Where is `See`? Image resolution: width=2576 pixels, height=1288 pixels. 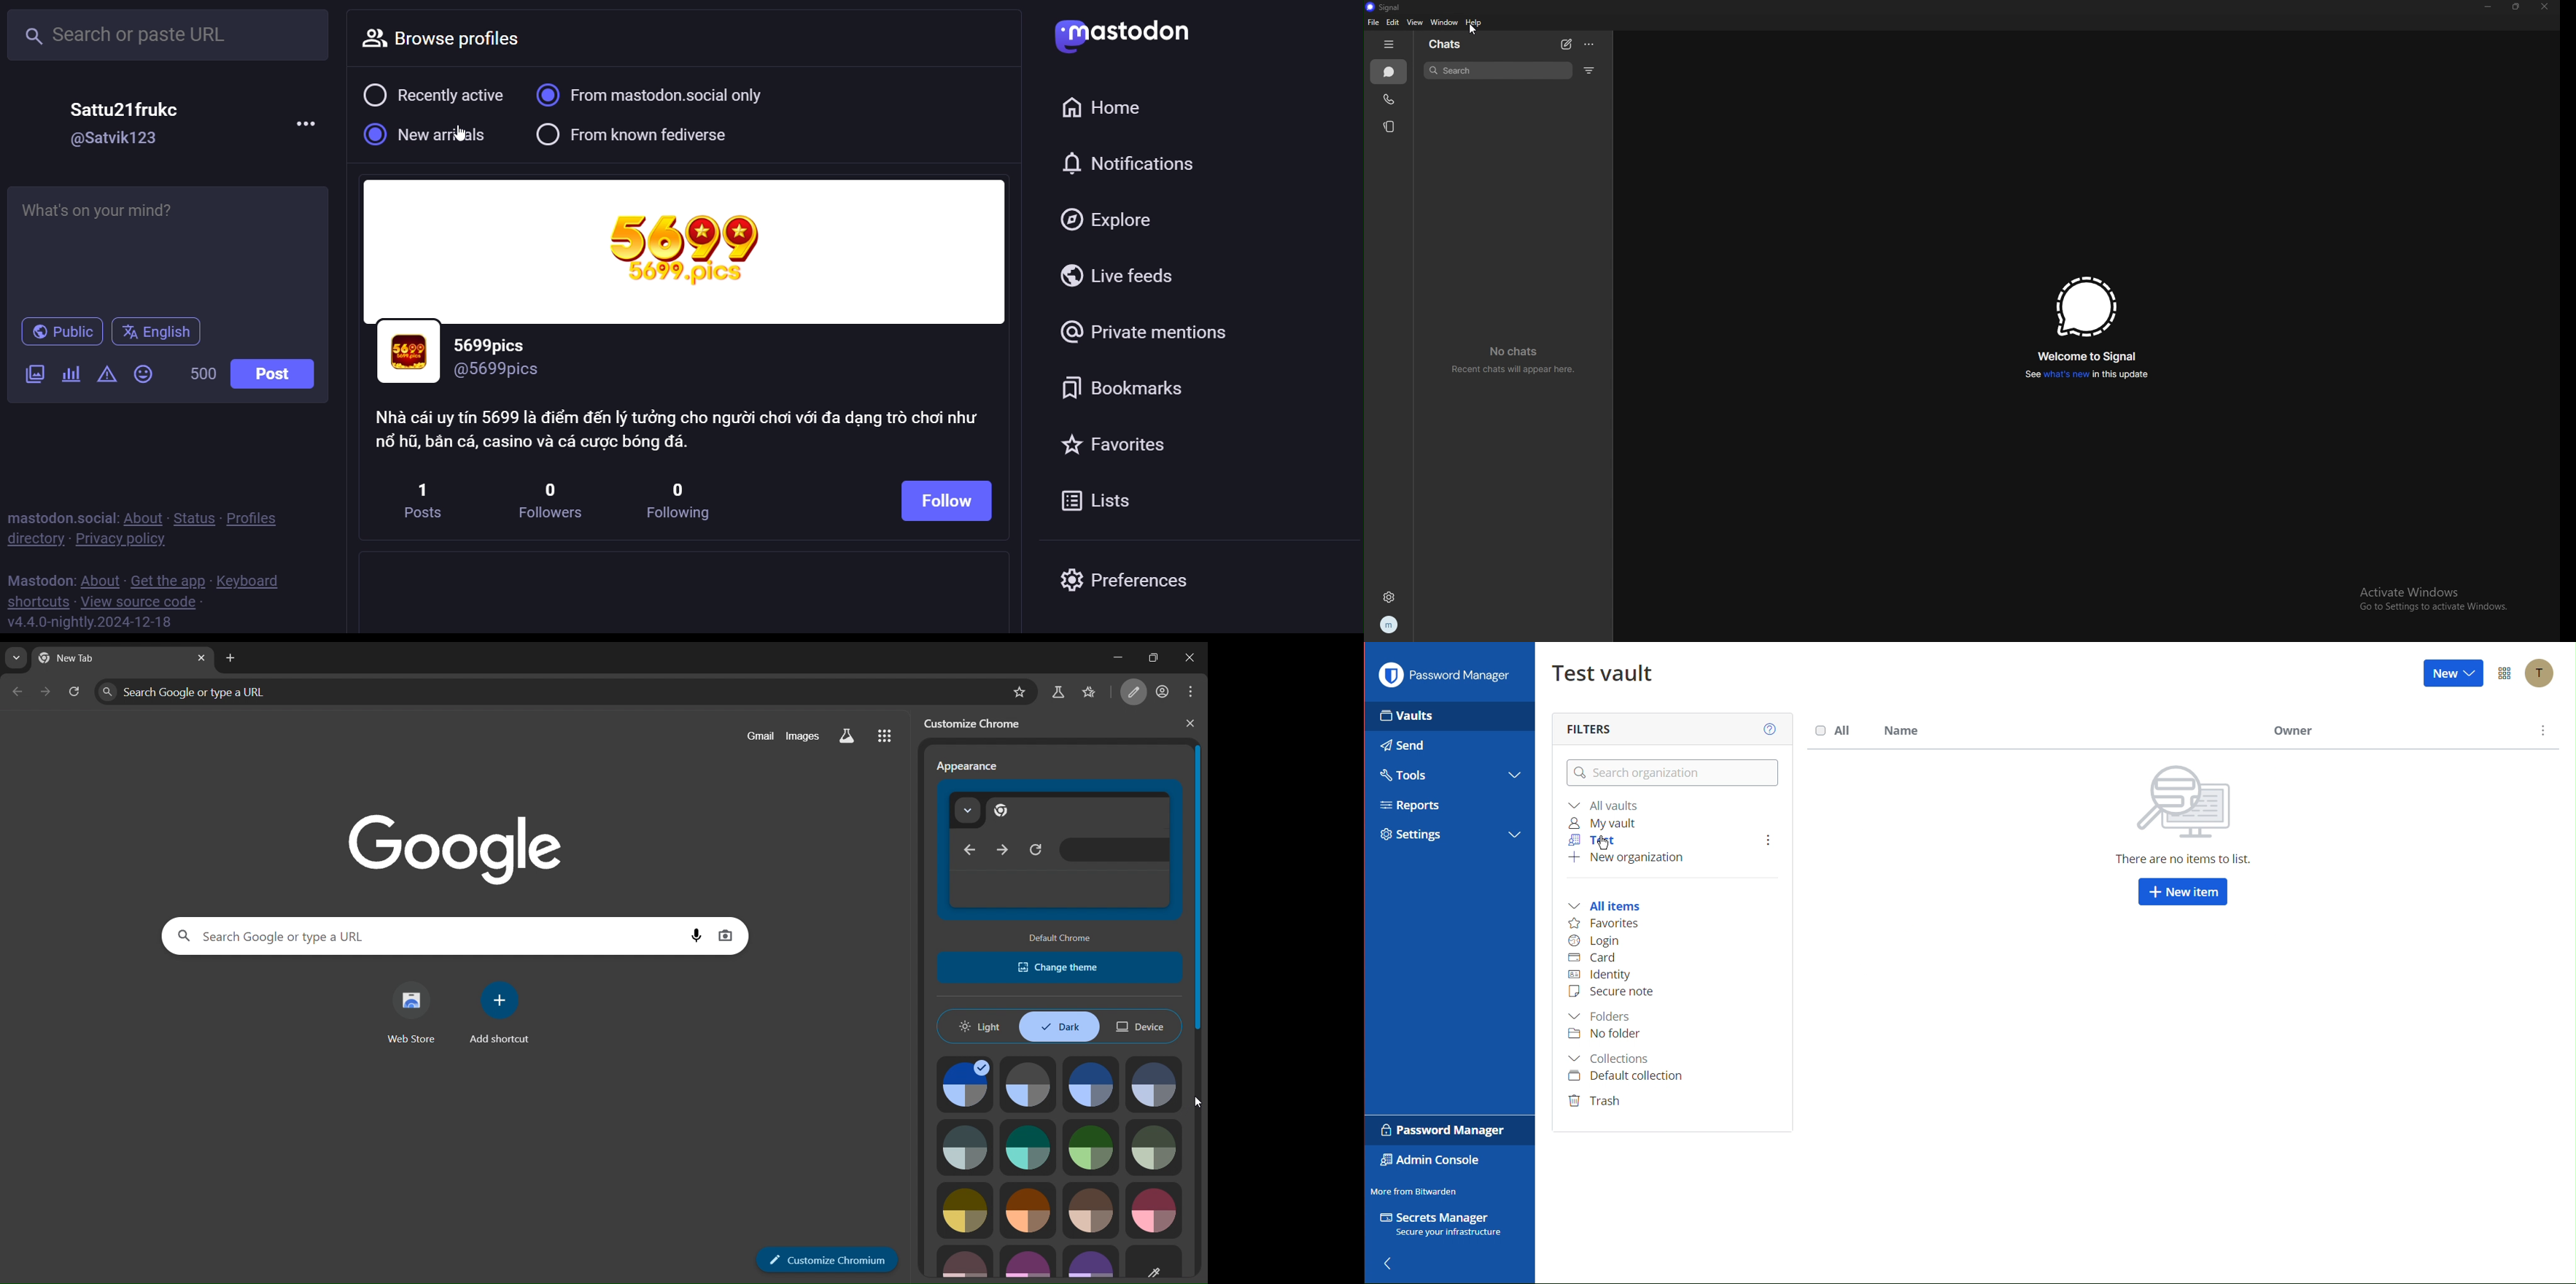 See is located at coordinates (2027, 376).